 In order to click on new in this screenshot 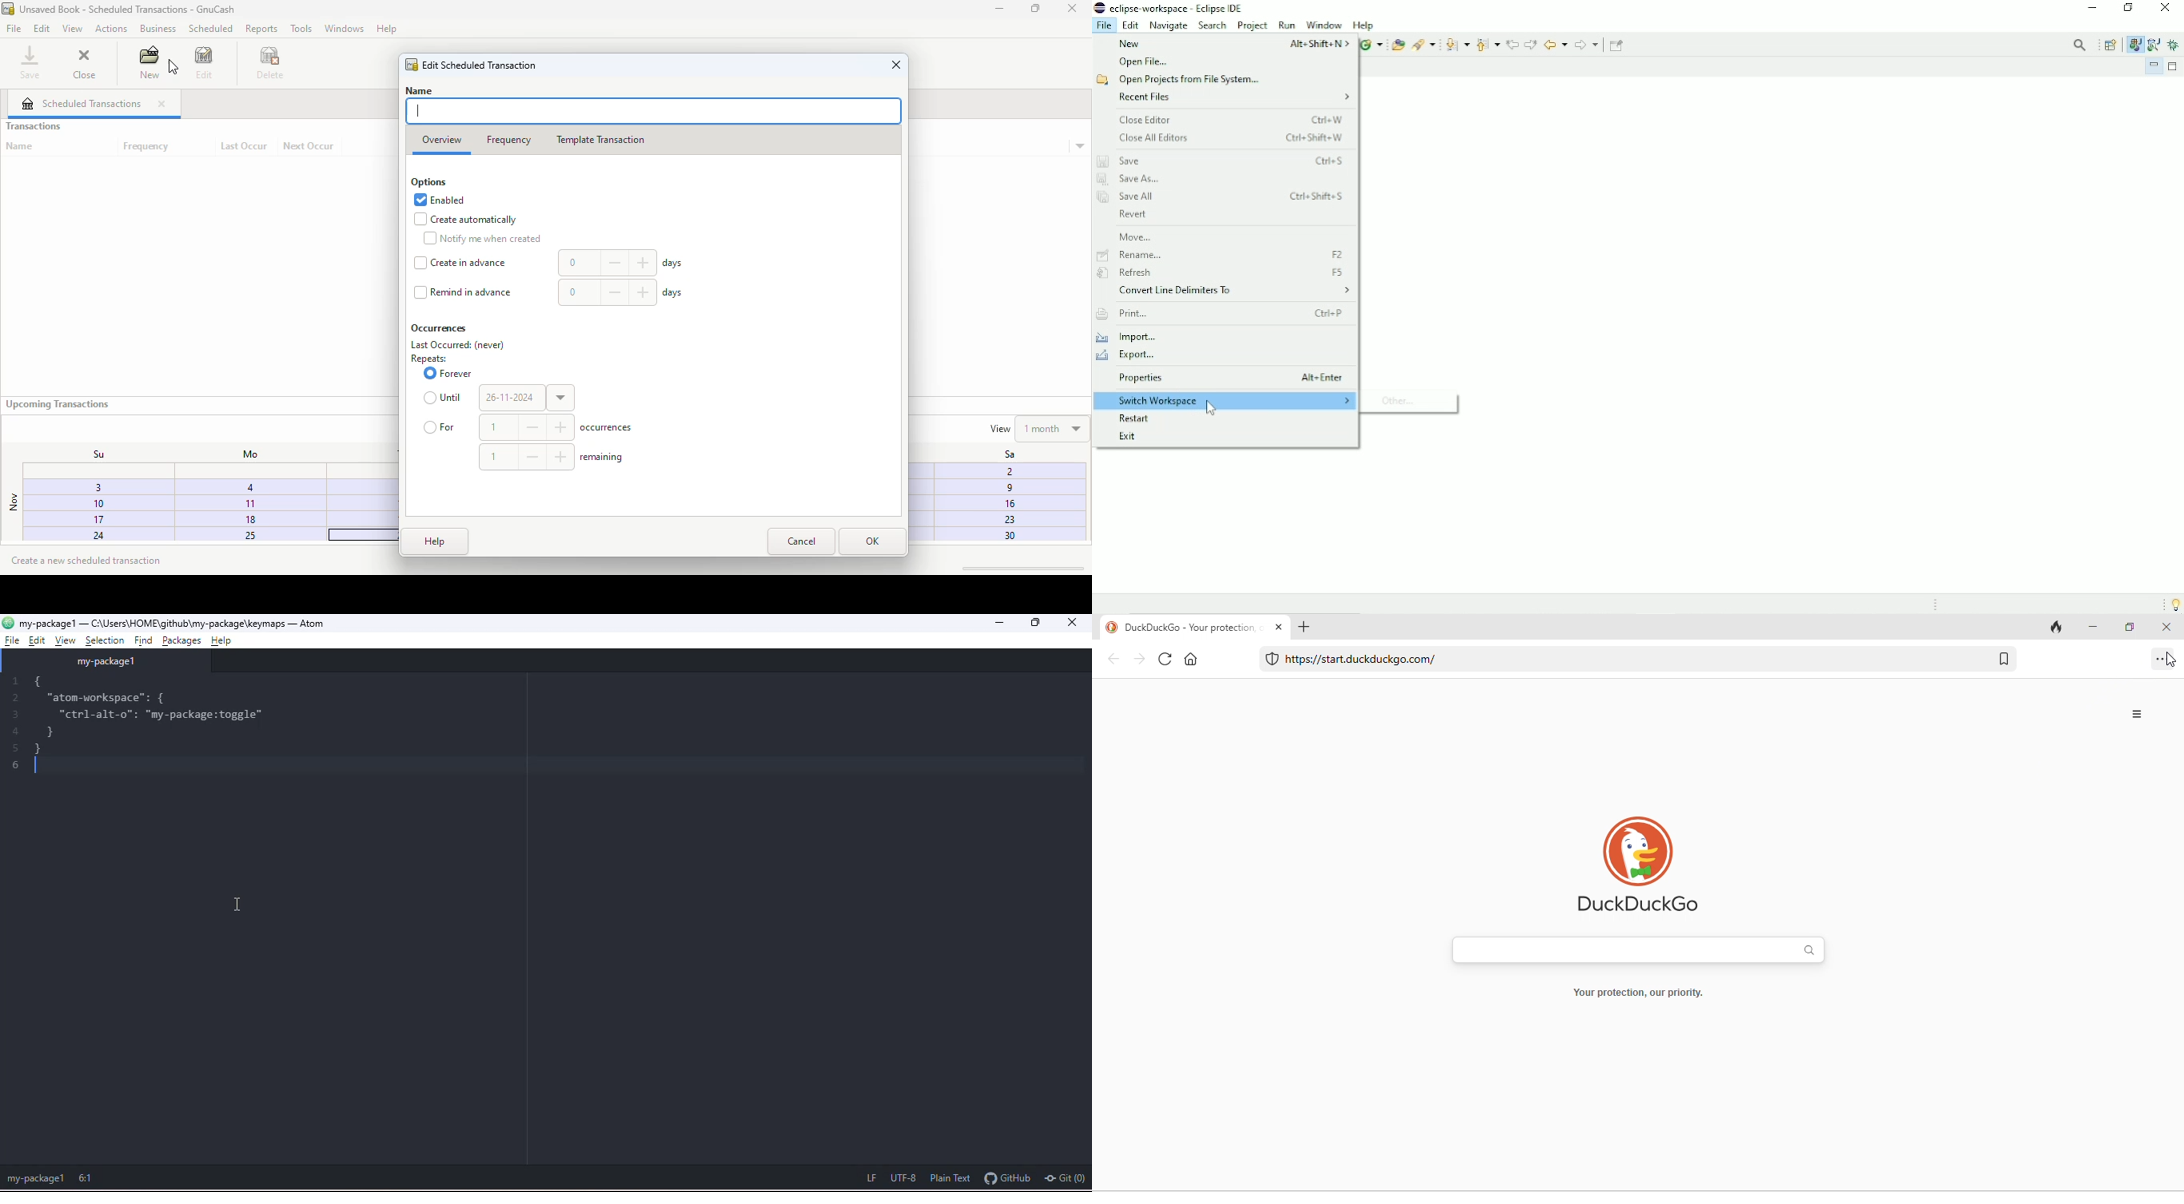, I will do `click(149, 62)`.